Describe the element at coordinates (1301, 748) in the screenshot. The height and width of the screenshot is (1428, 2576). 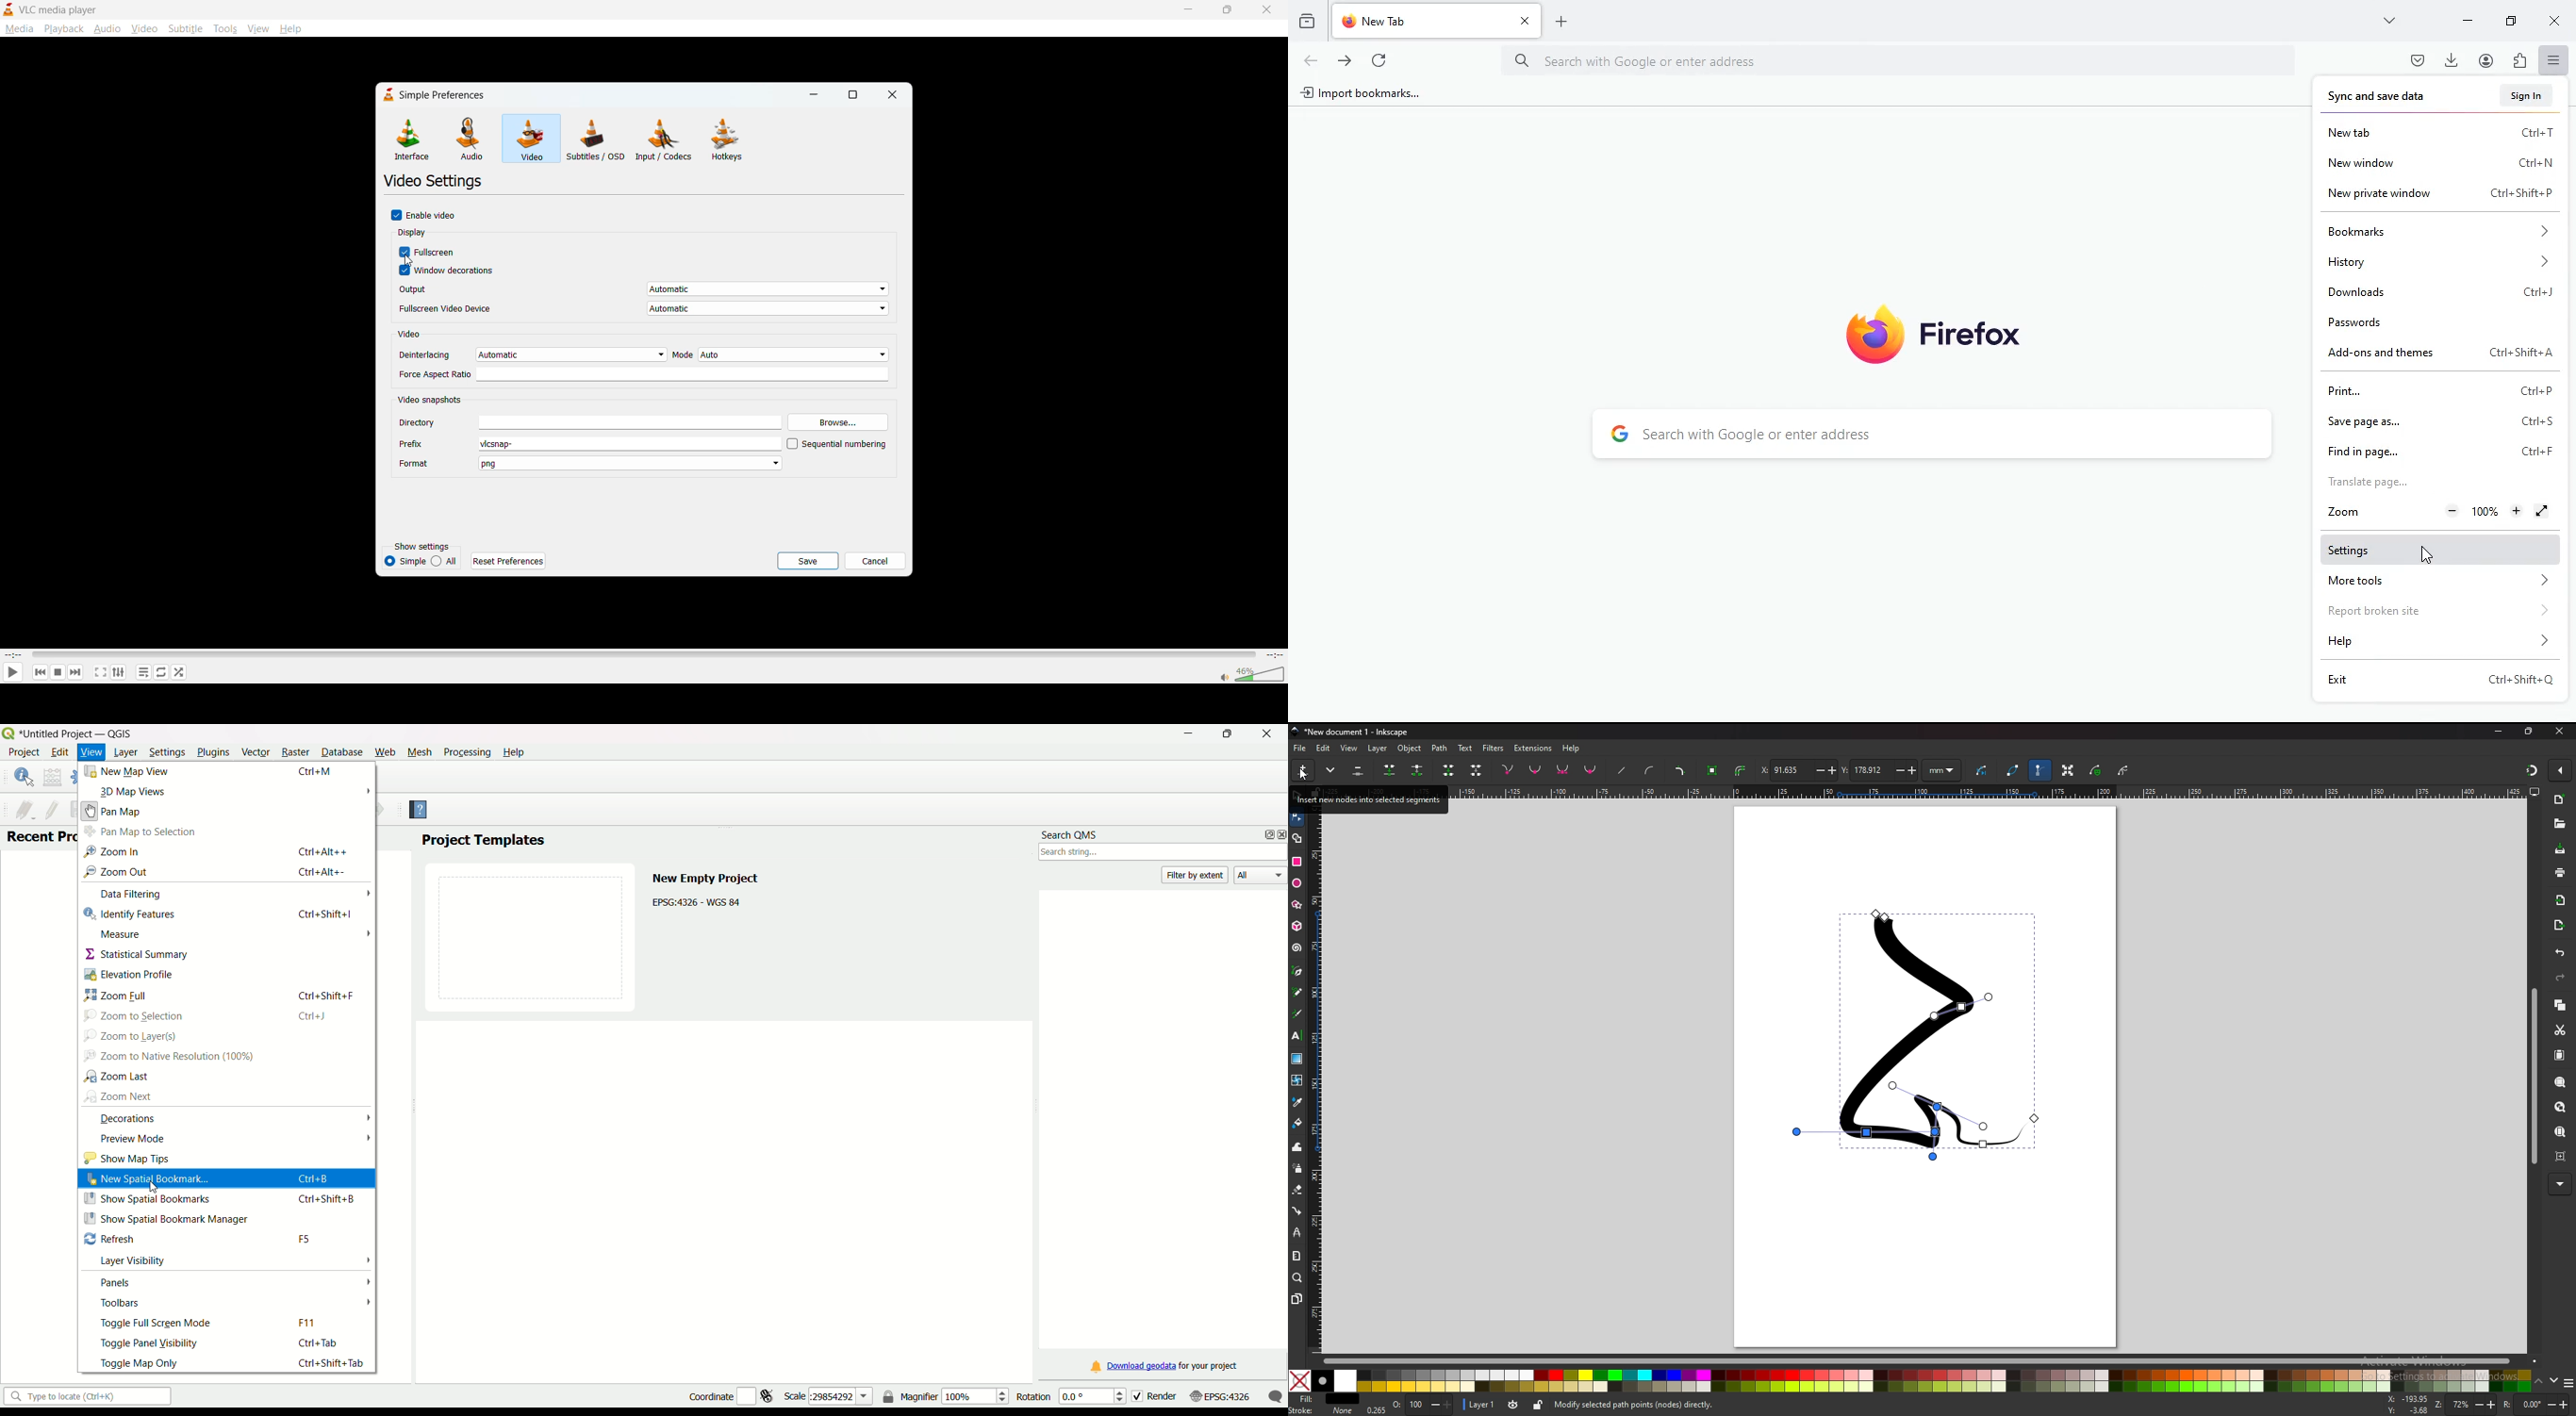
I see `file` at that location.